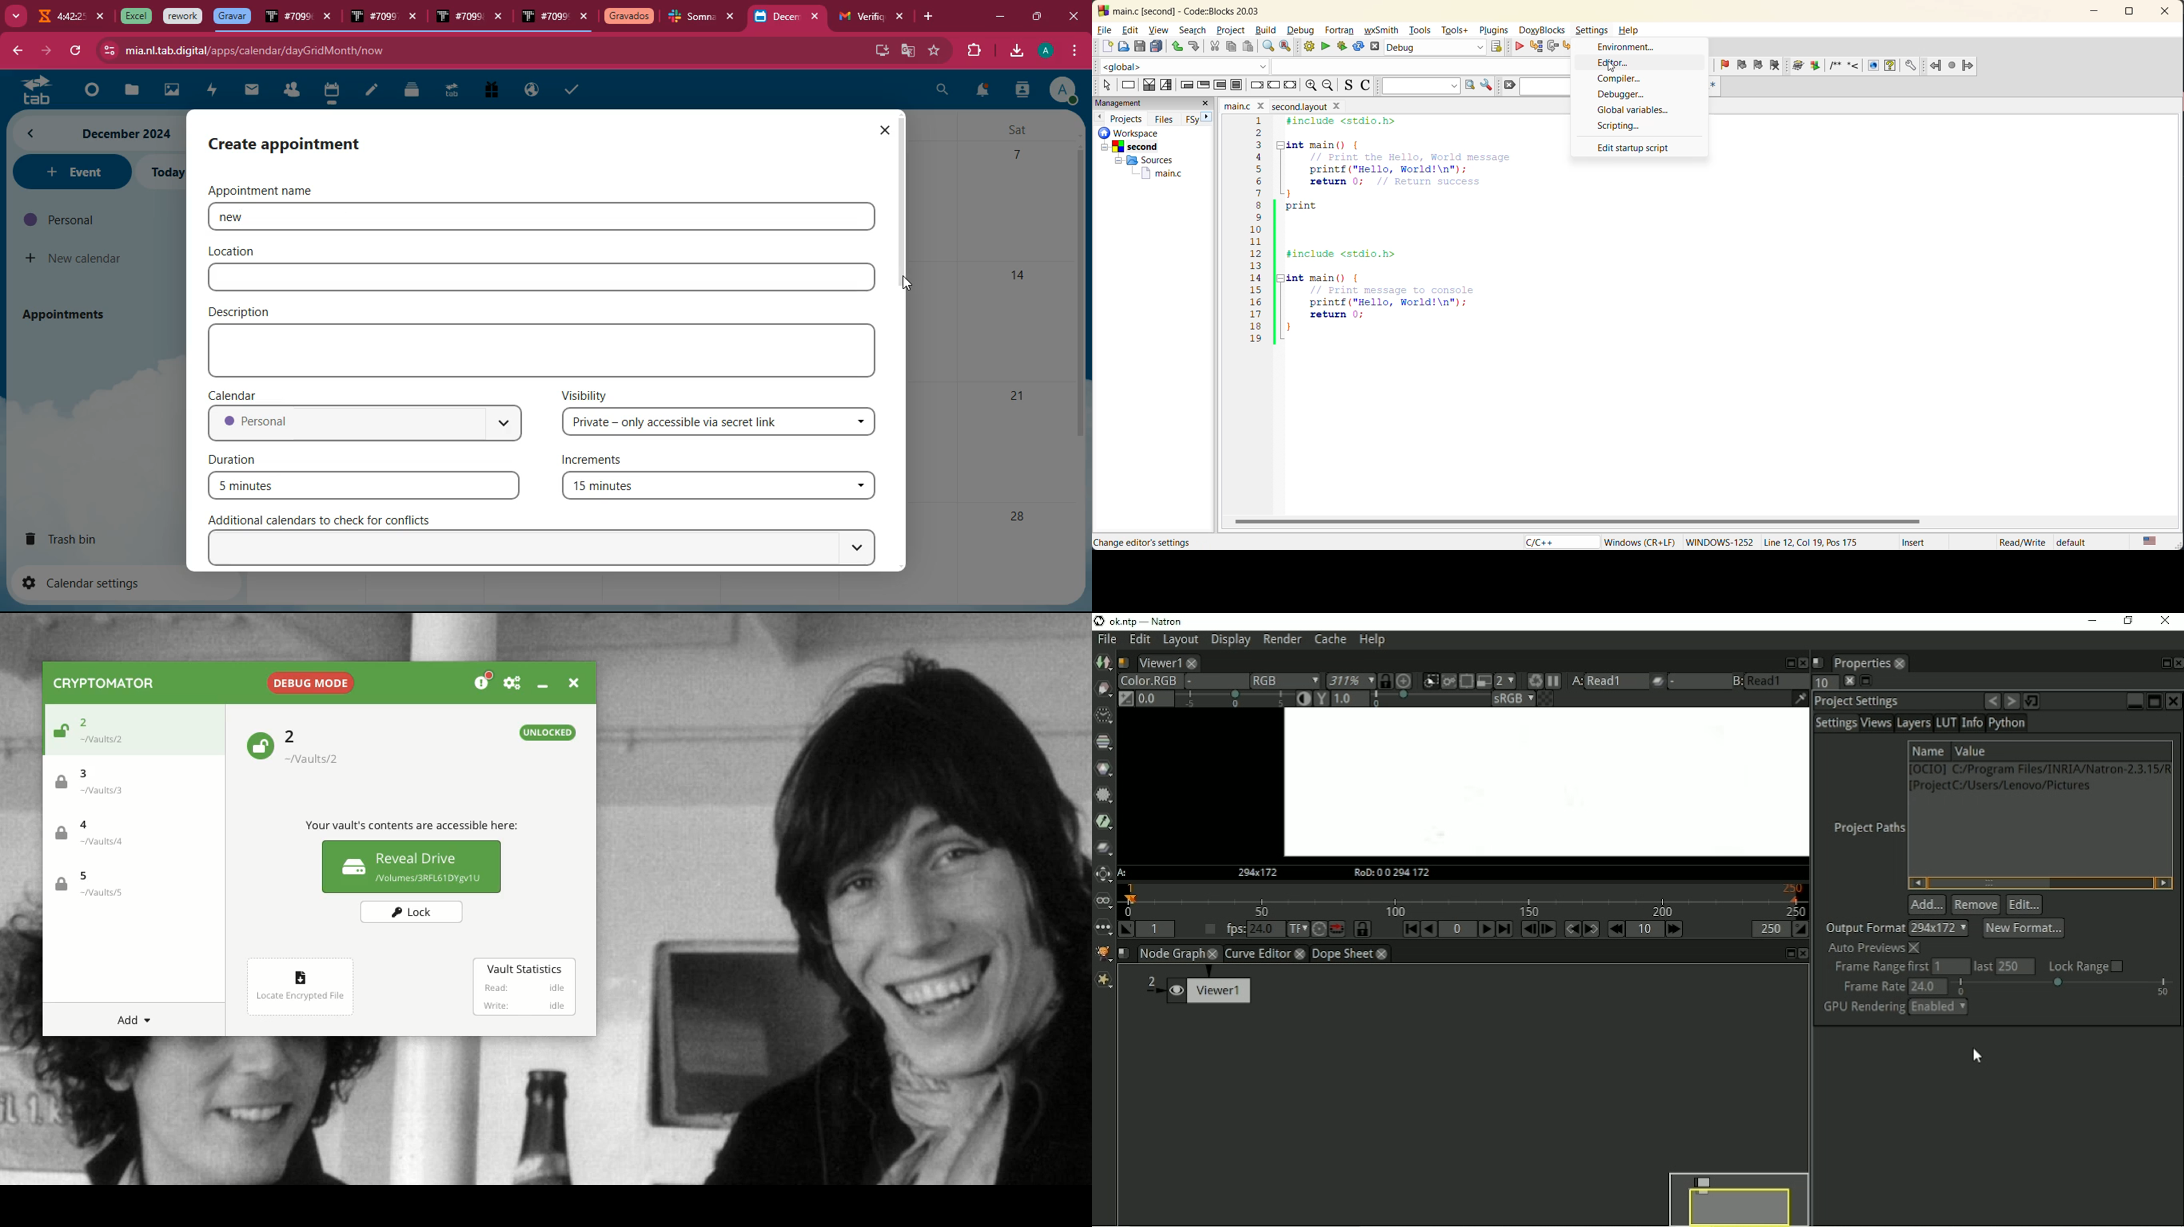 The height and width of the screenshot is (1232, 2184). I want to click on last jump, so click(1953, 66).